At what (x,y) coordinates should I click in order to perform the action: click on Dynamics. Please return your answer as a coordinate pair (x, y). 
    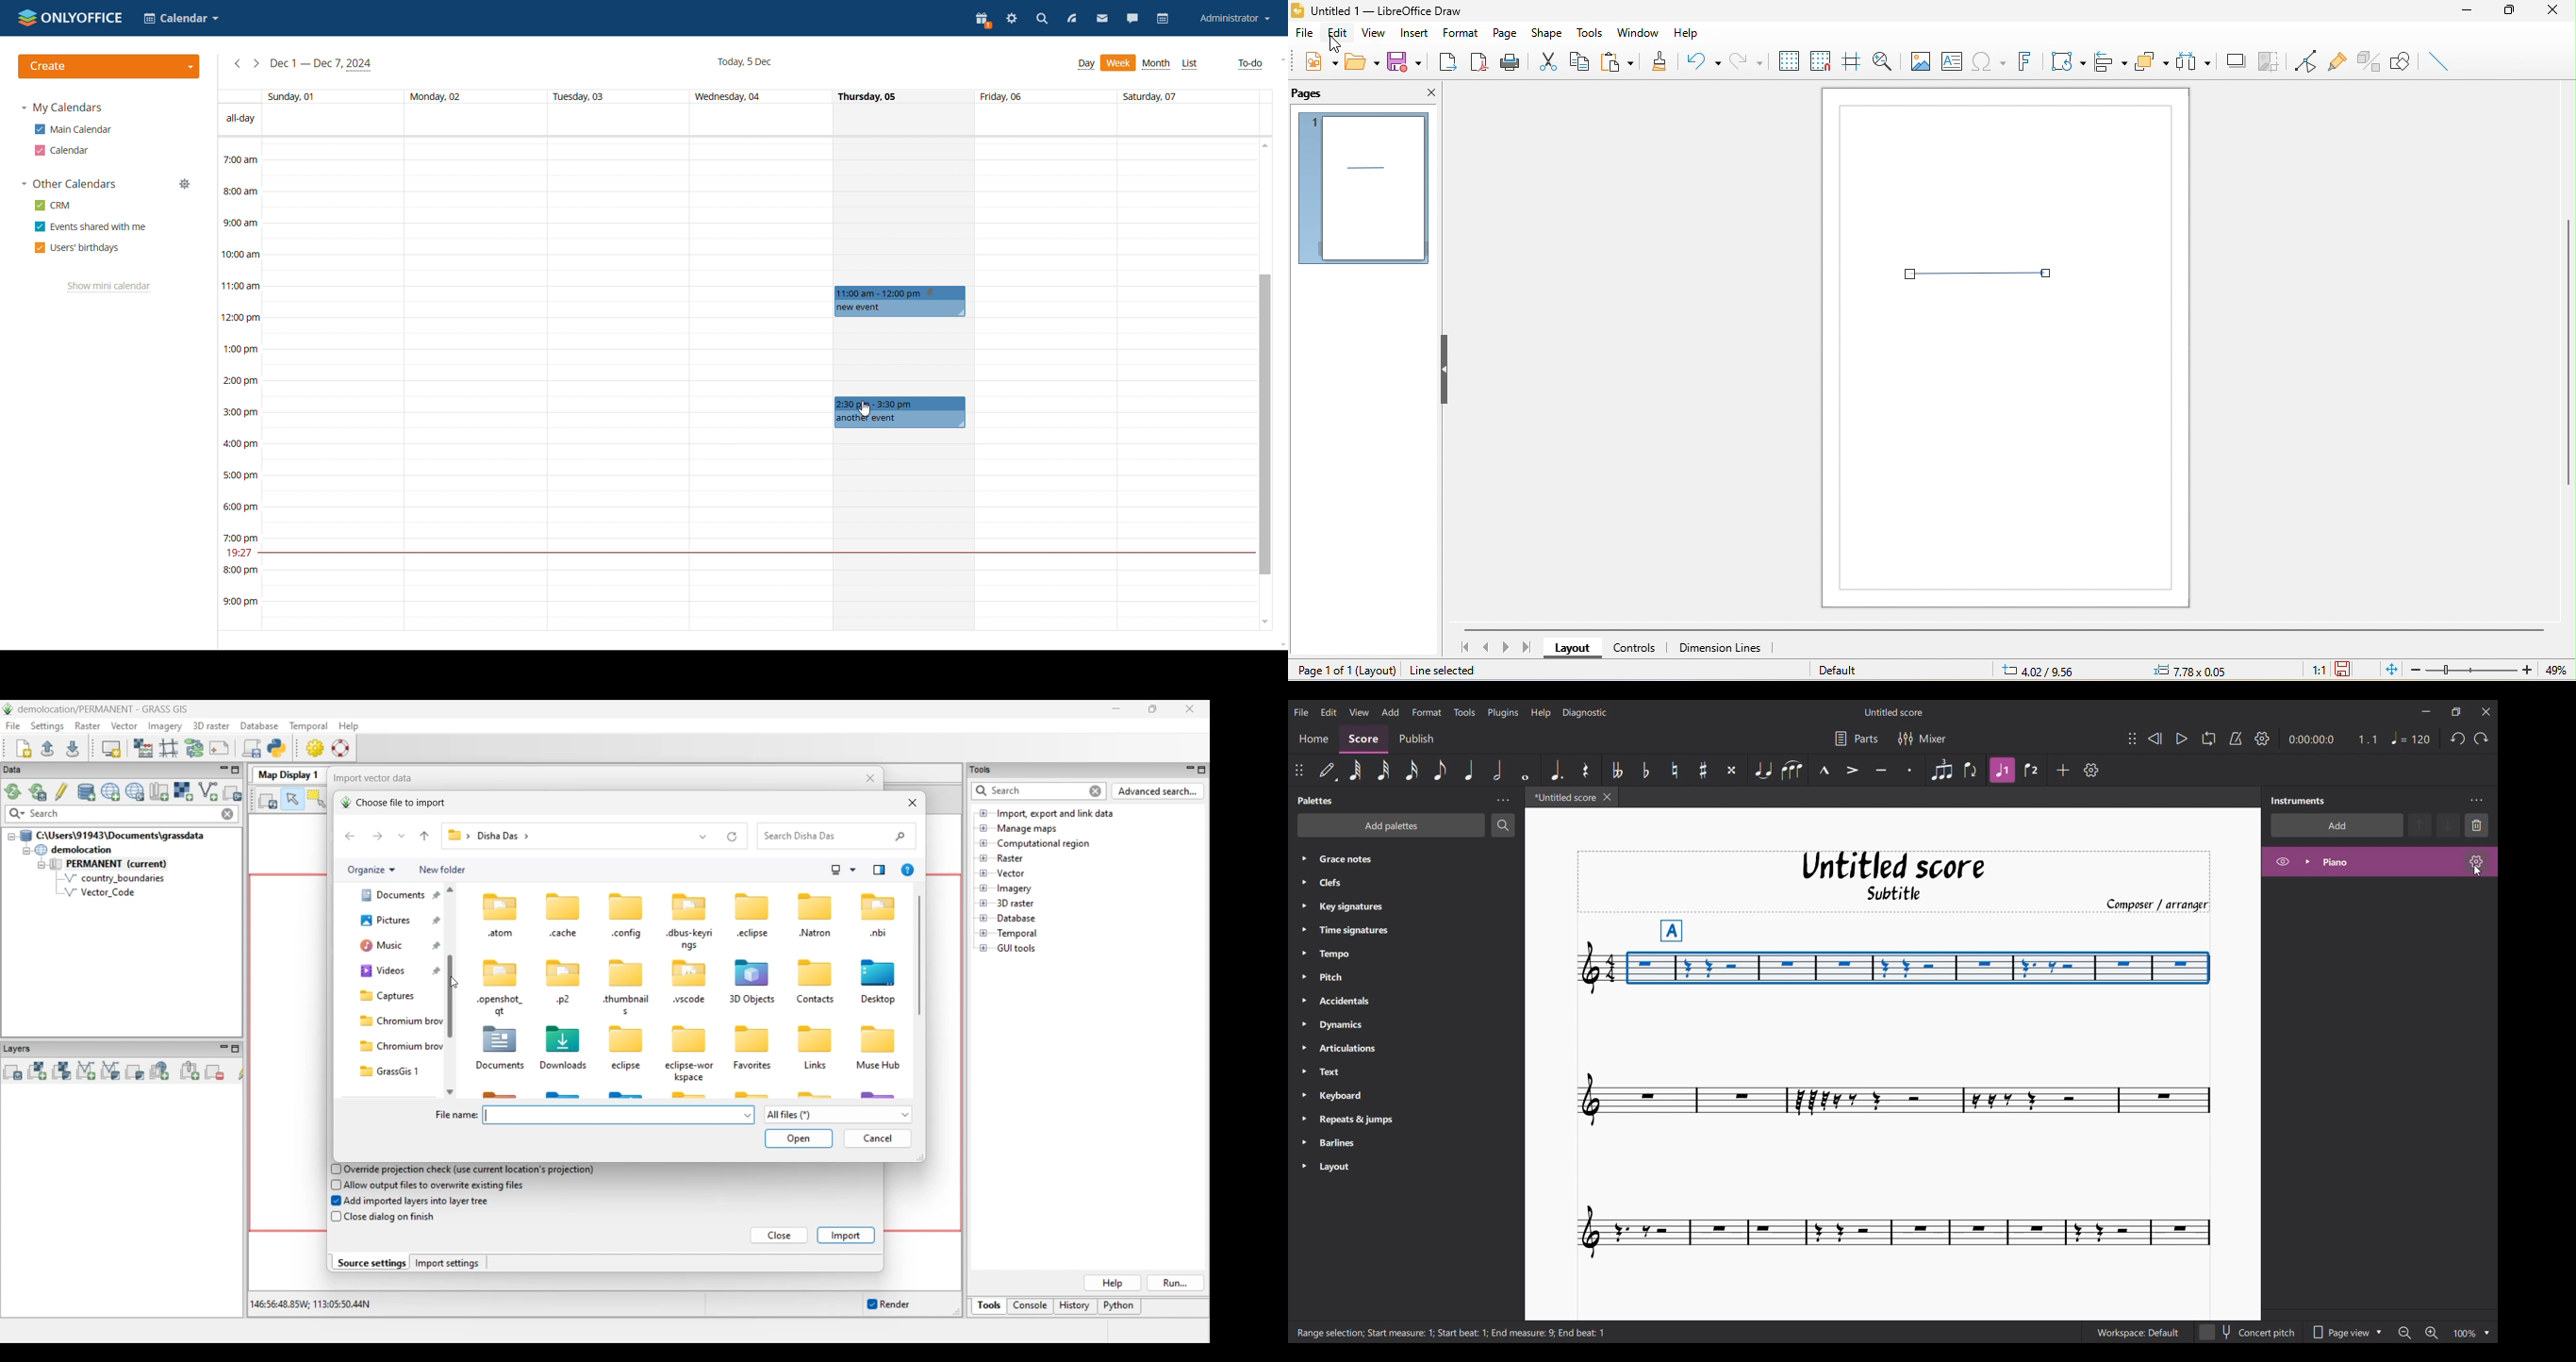
    Looking at the image, I should click on (1363, 1026).